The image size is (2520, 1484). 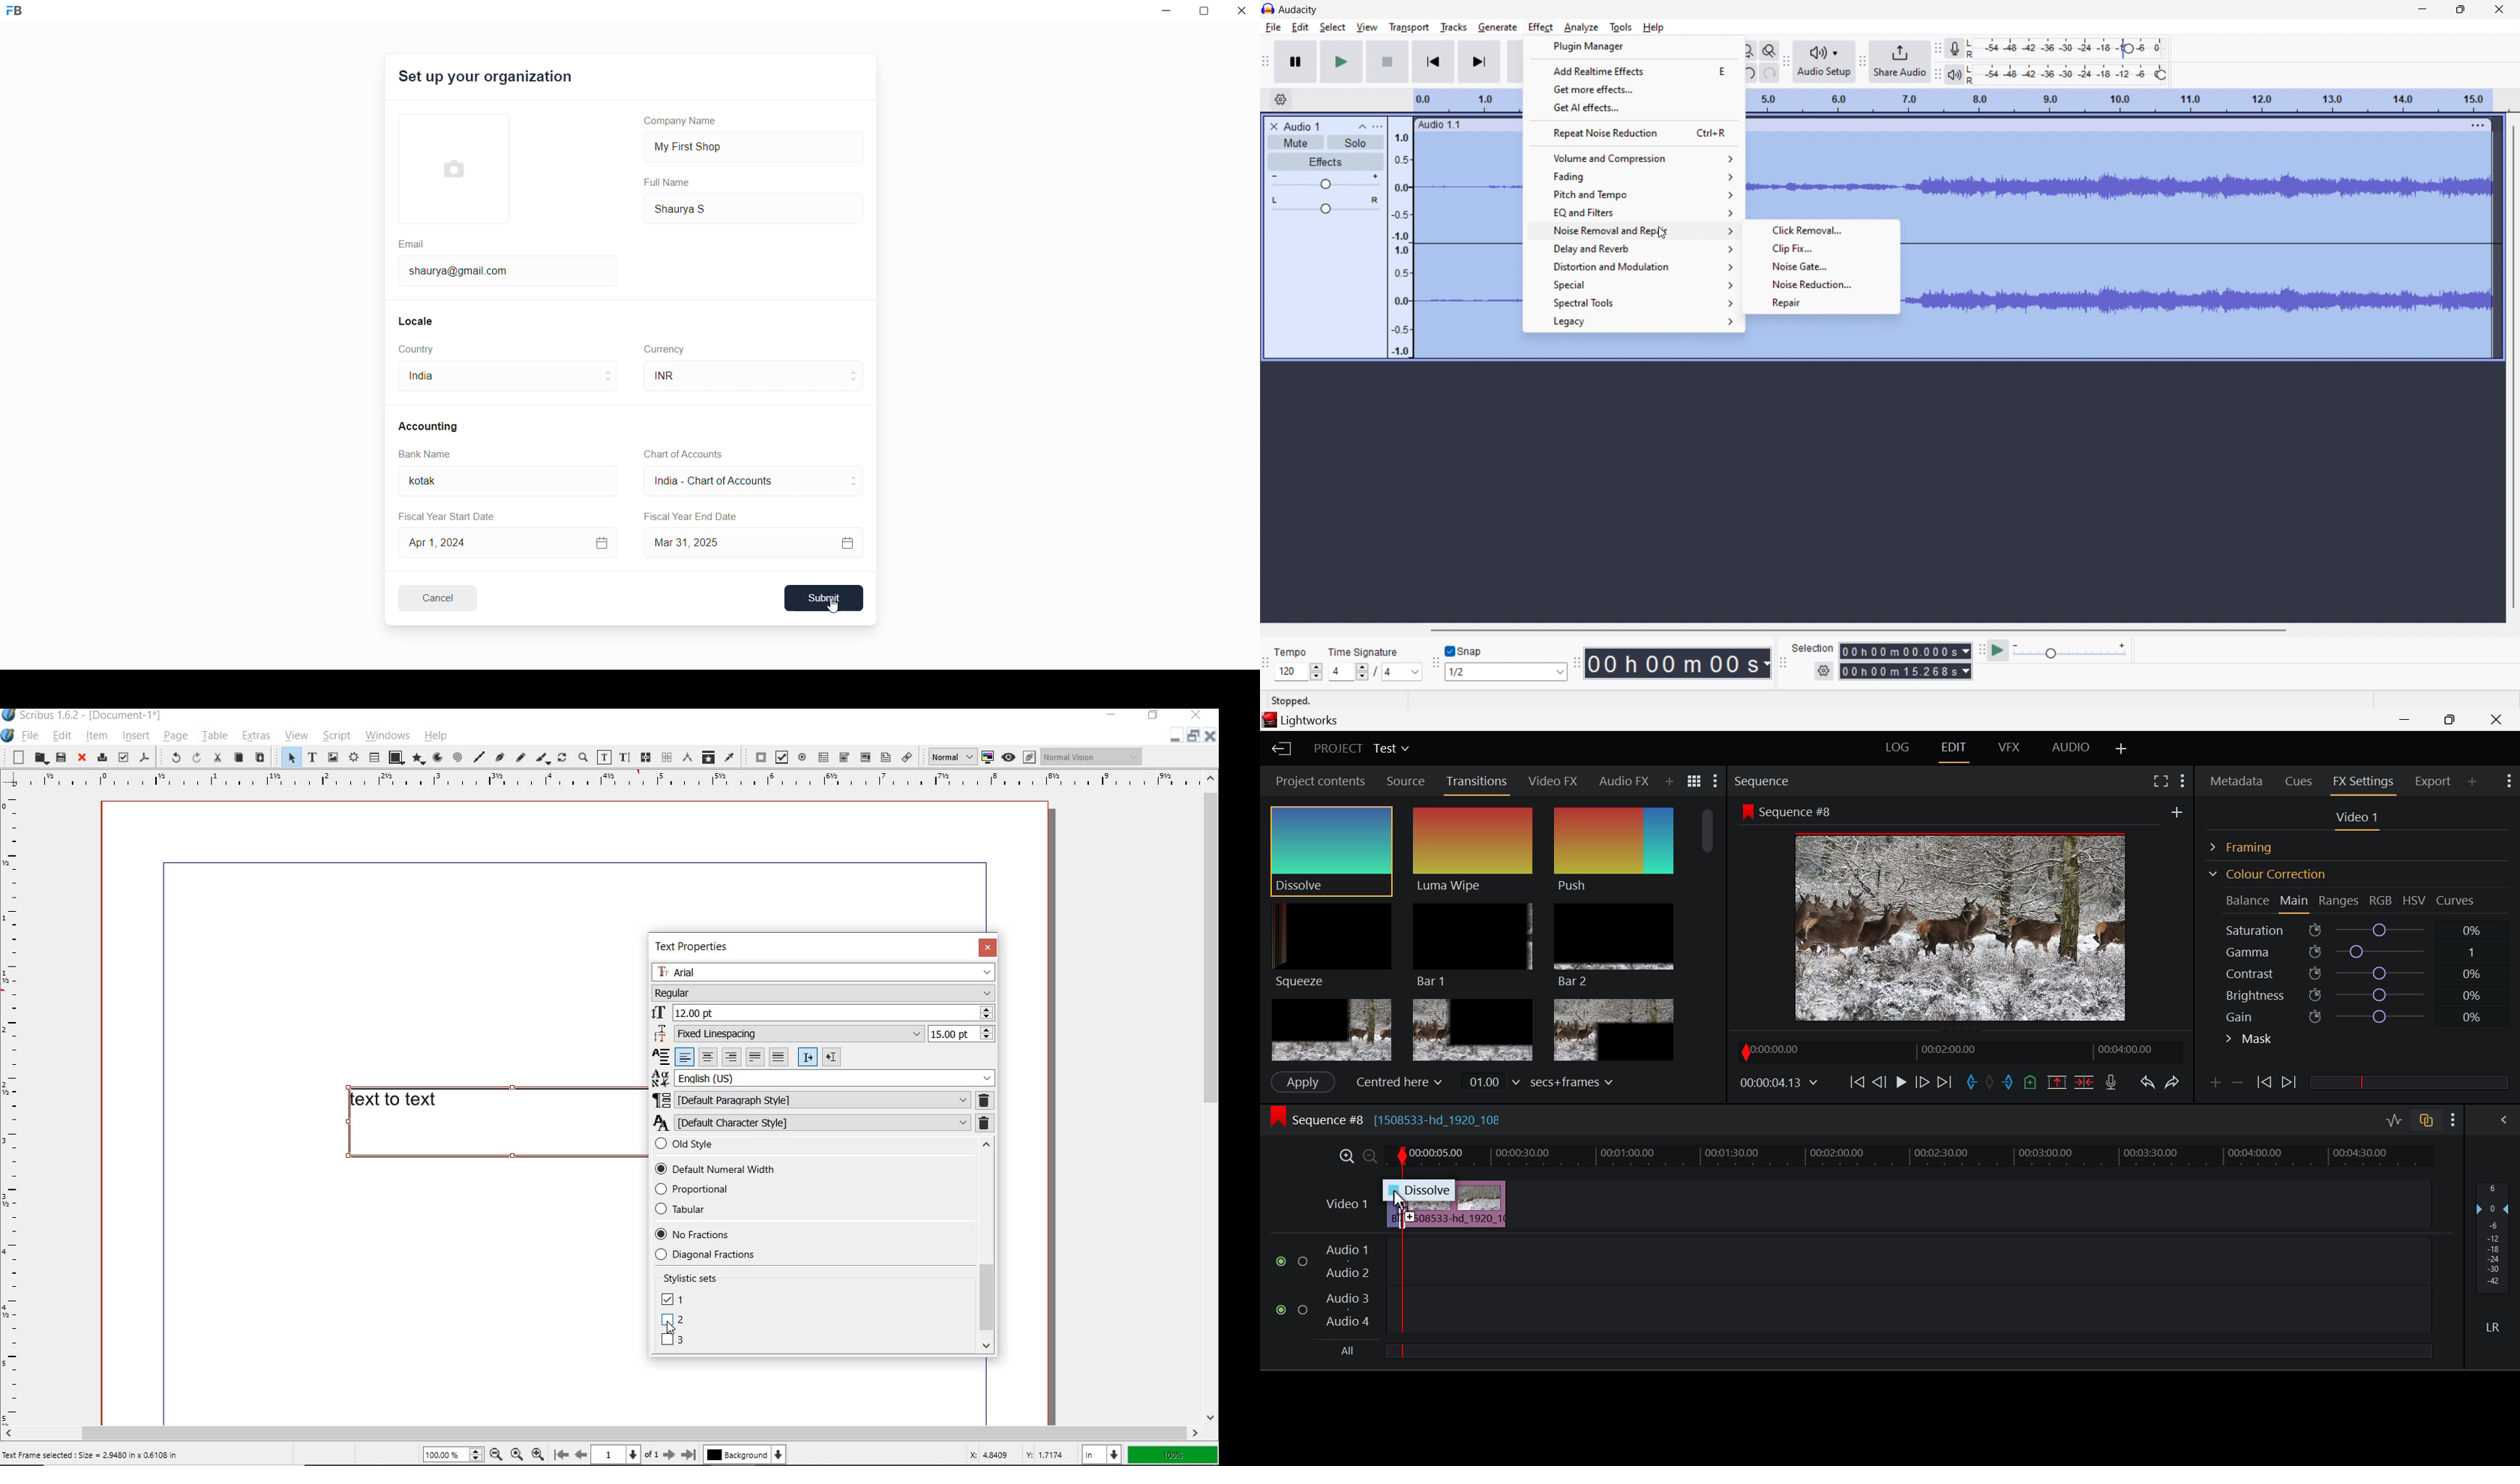 I want to click on VFX Layout, so click(x=2011, y=749).